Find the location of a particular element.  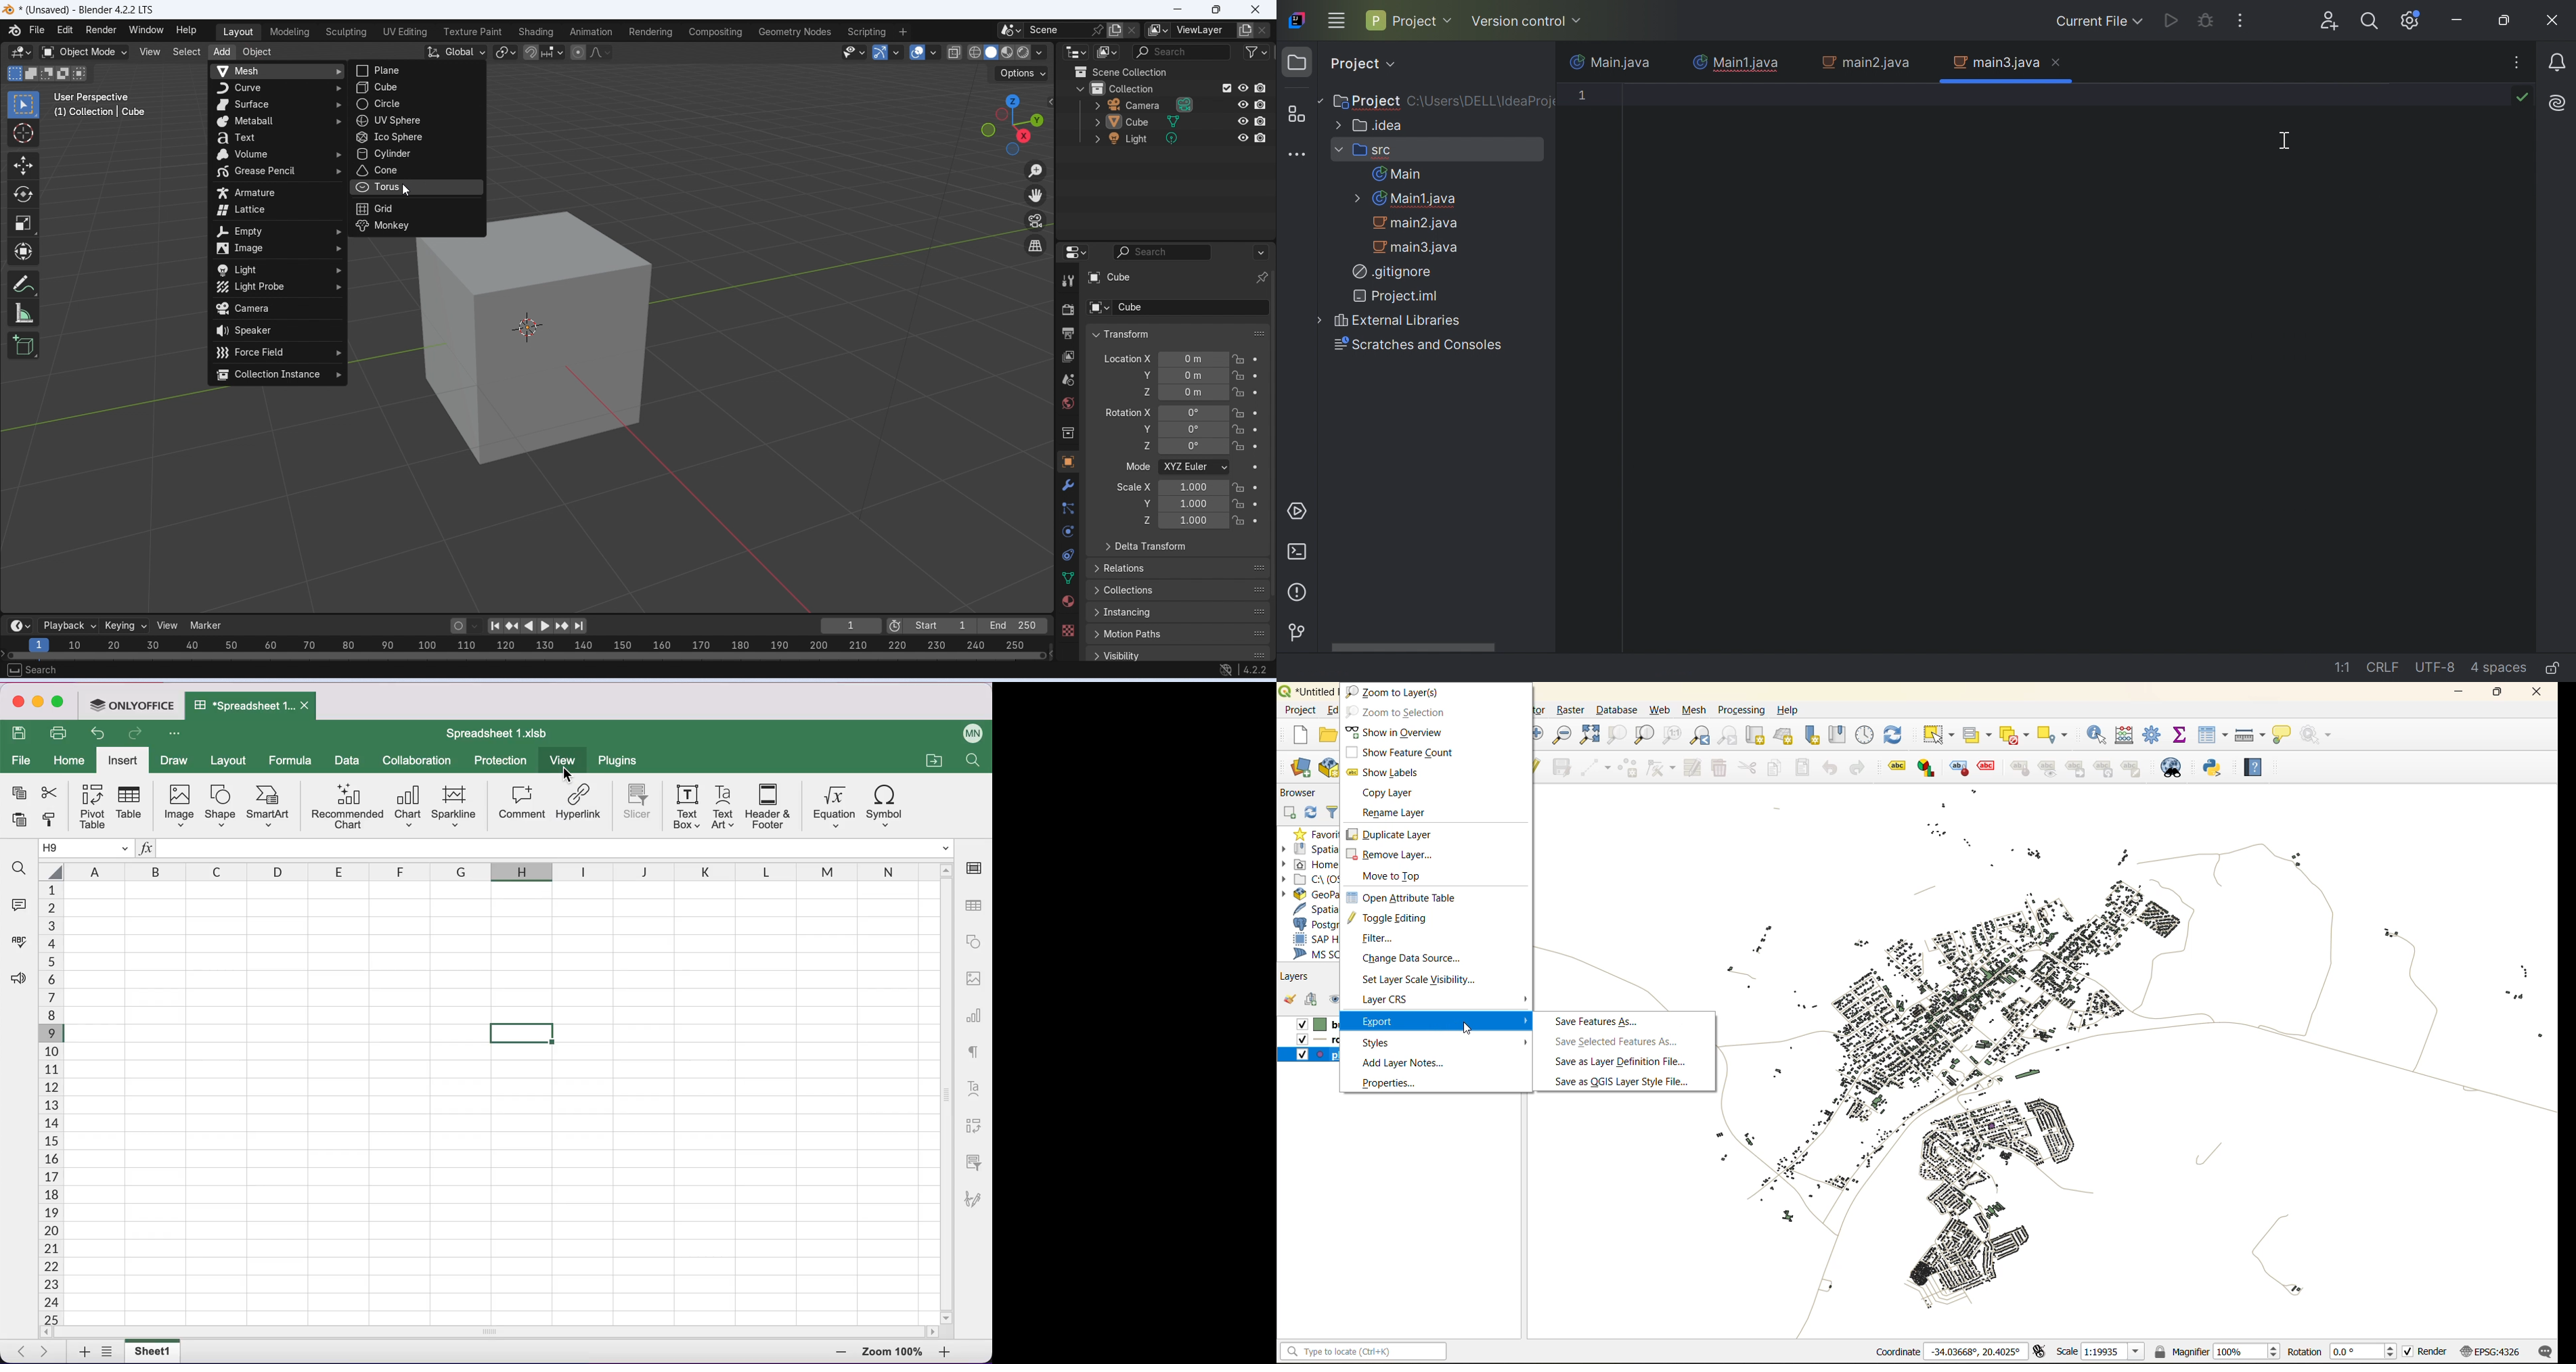

Transform is located at coordinates (1119, 334).